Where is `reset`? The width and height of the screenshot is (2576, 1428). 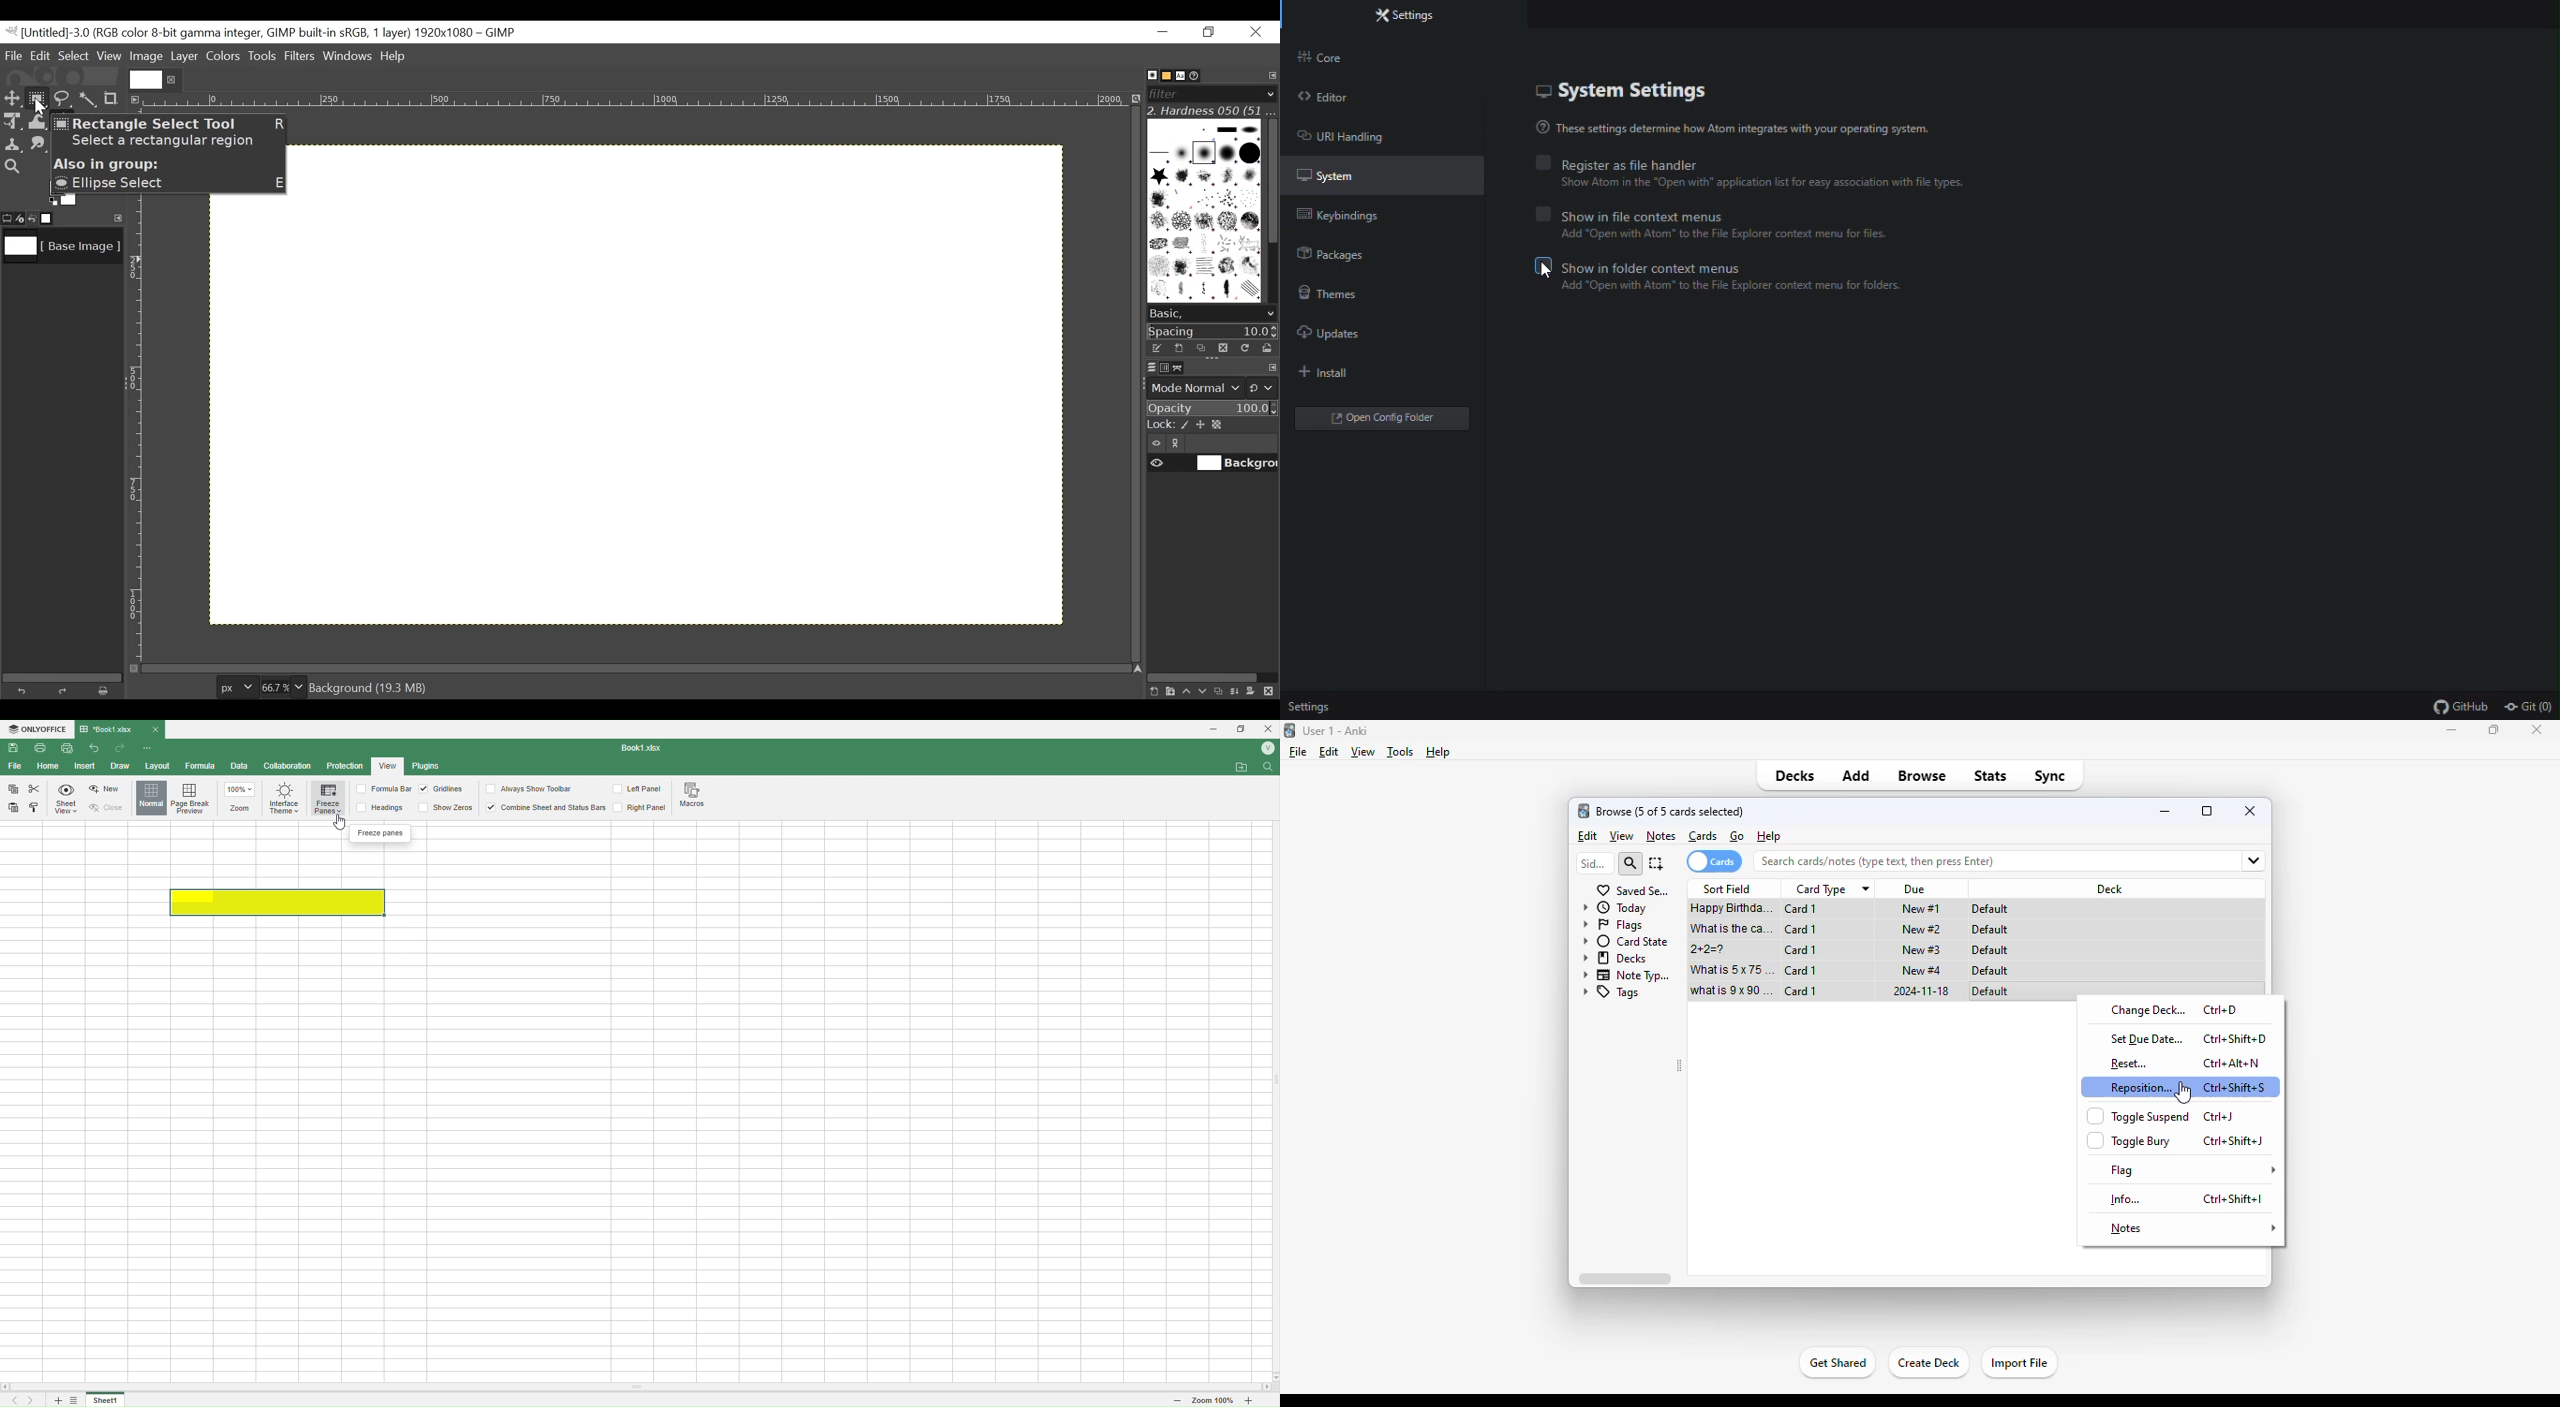 reset is located at coordinates (2130, 1065).